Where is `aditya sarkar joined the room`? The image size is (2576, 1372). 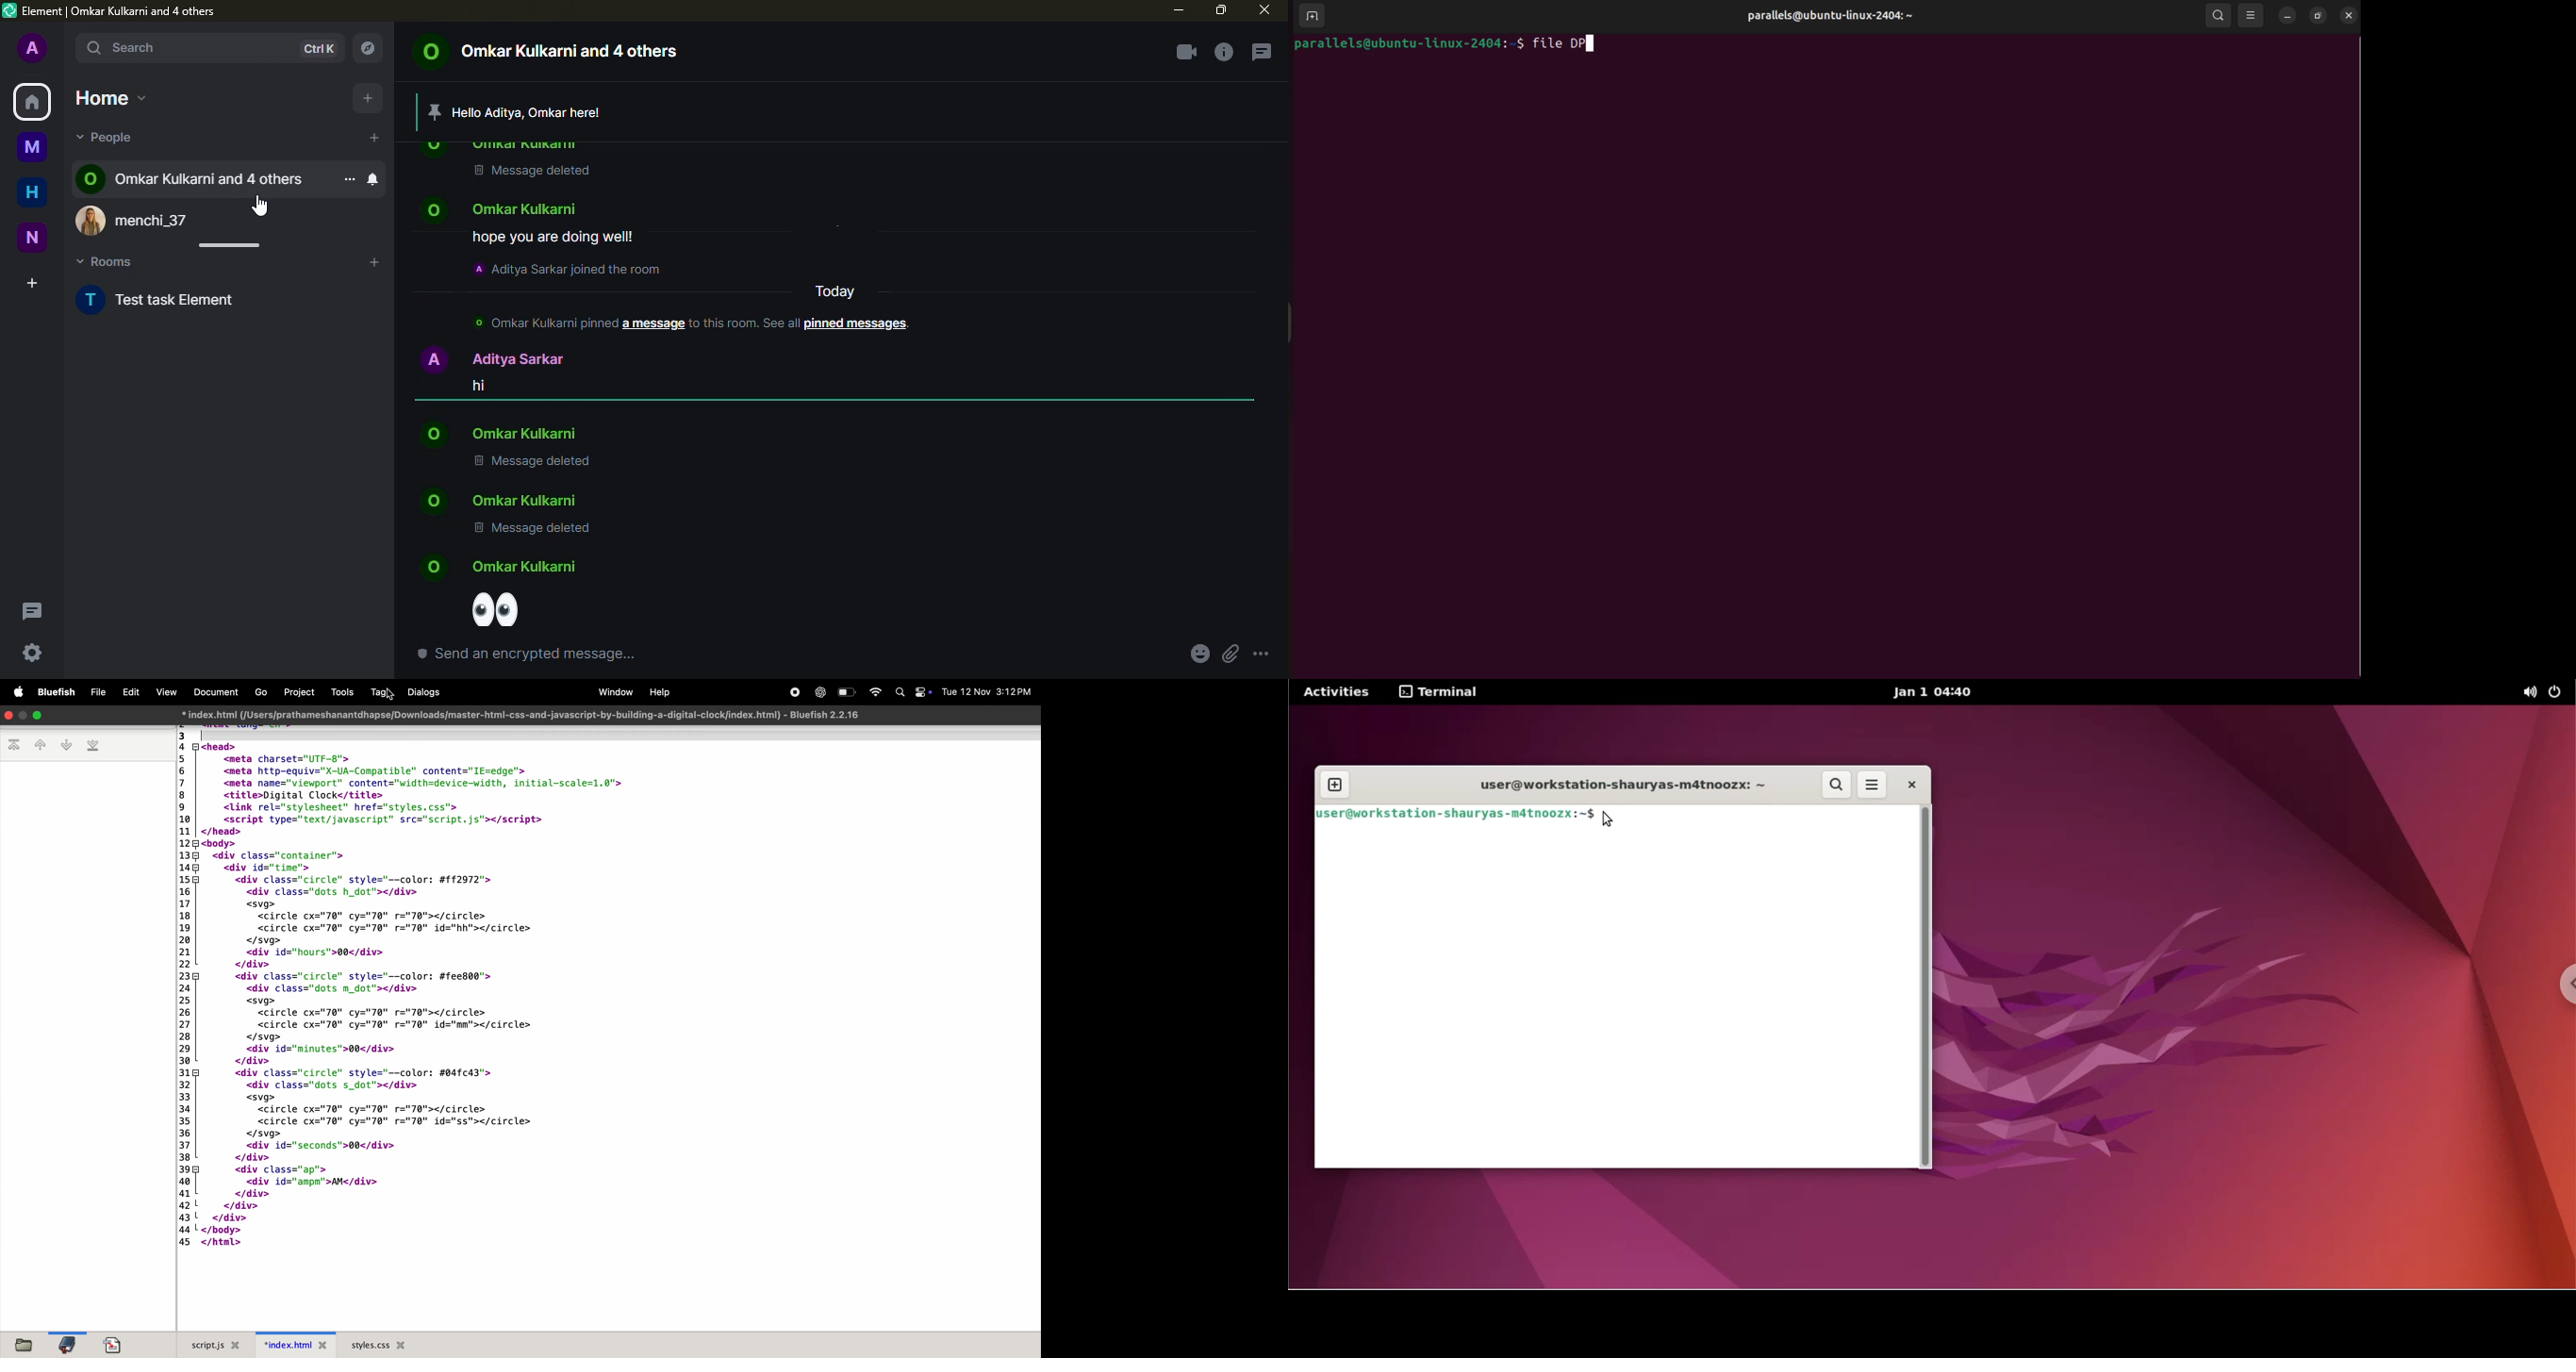
aditya sarkar joined the room is located at coordinates (573, 269).